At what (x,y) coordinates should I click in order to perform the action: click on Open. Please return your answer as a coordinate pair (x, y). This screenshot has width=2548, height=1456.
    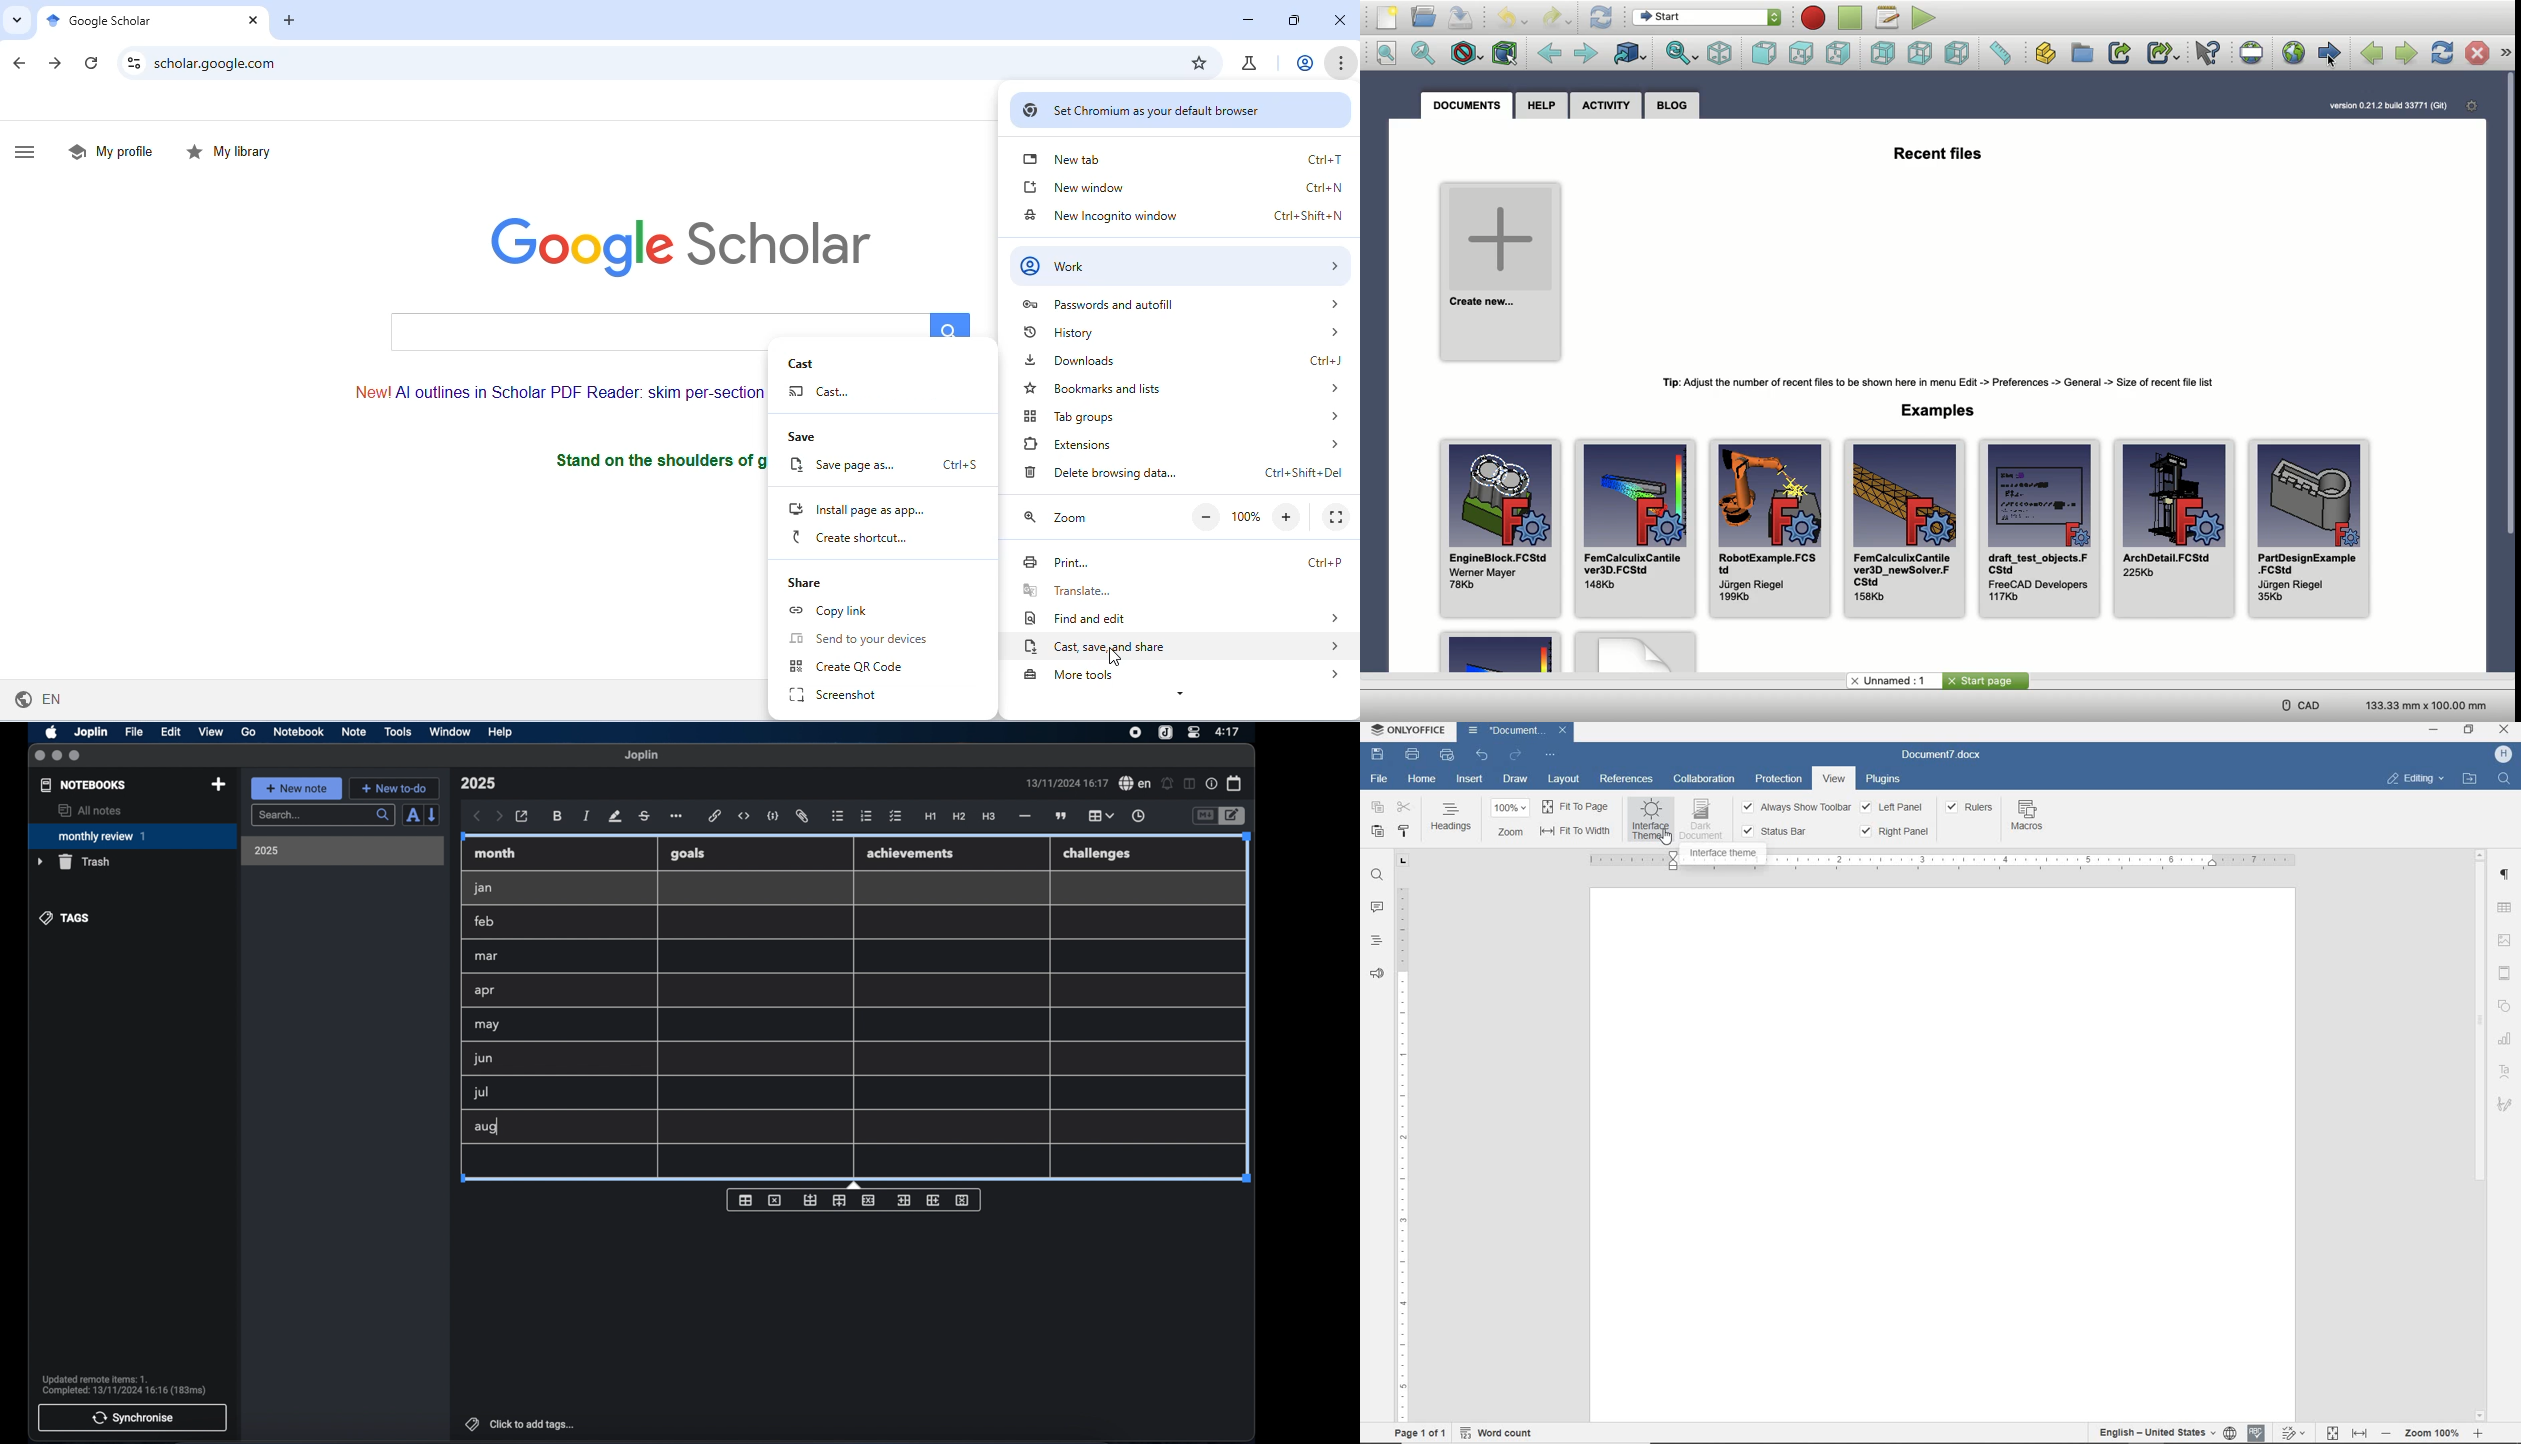
    Looking at the image, I should click on (1424, 18).